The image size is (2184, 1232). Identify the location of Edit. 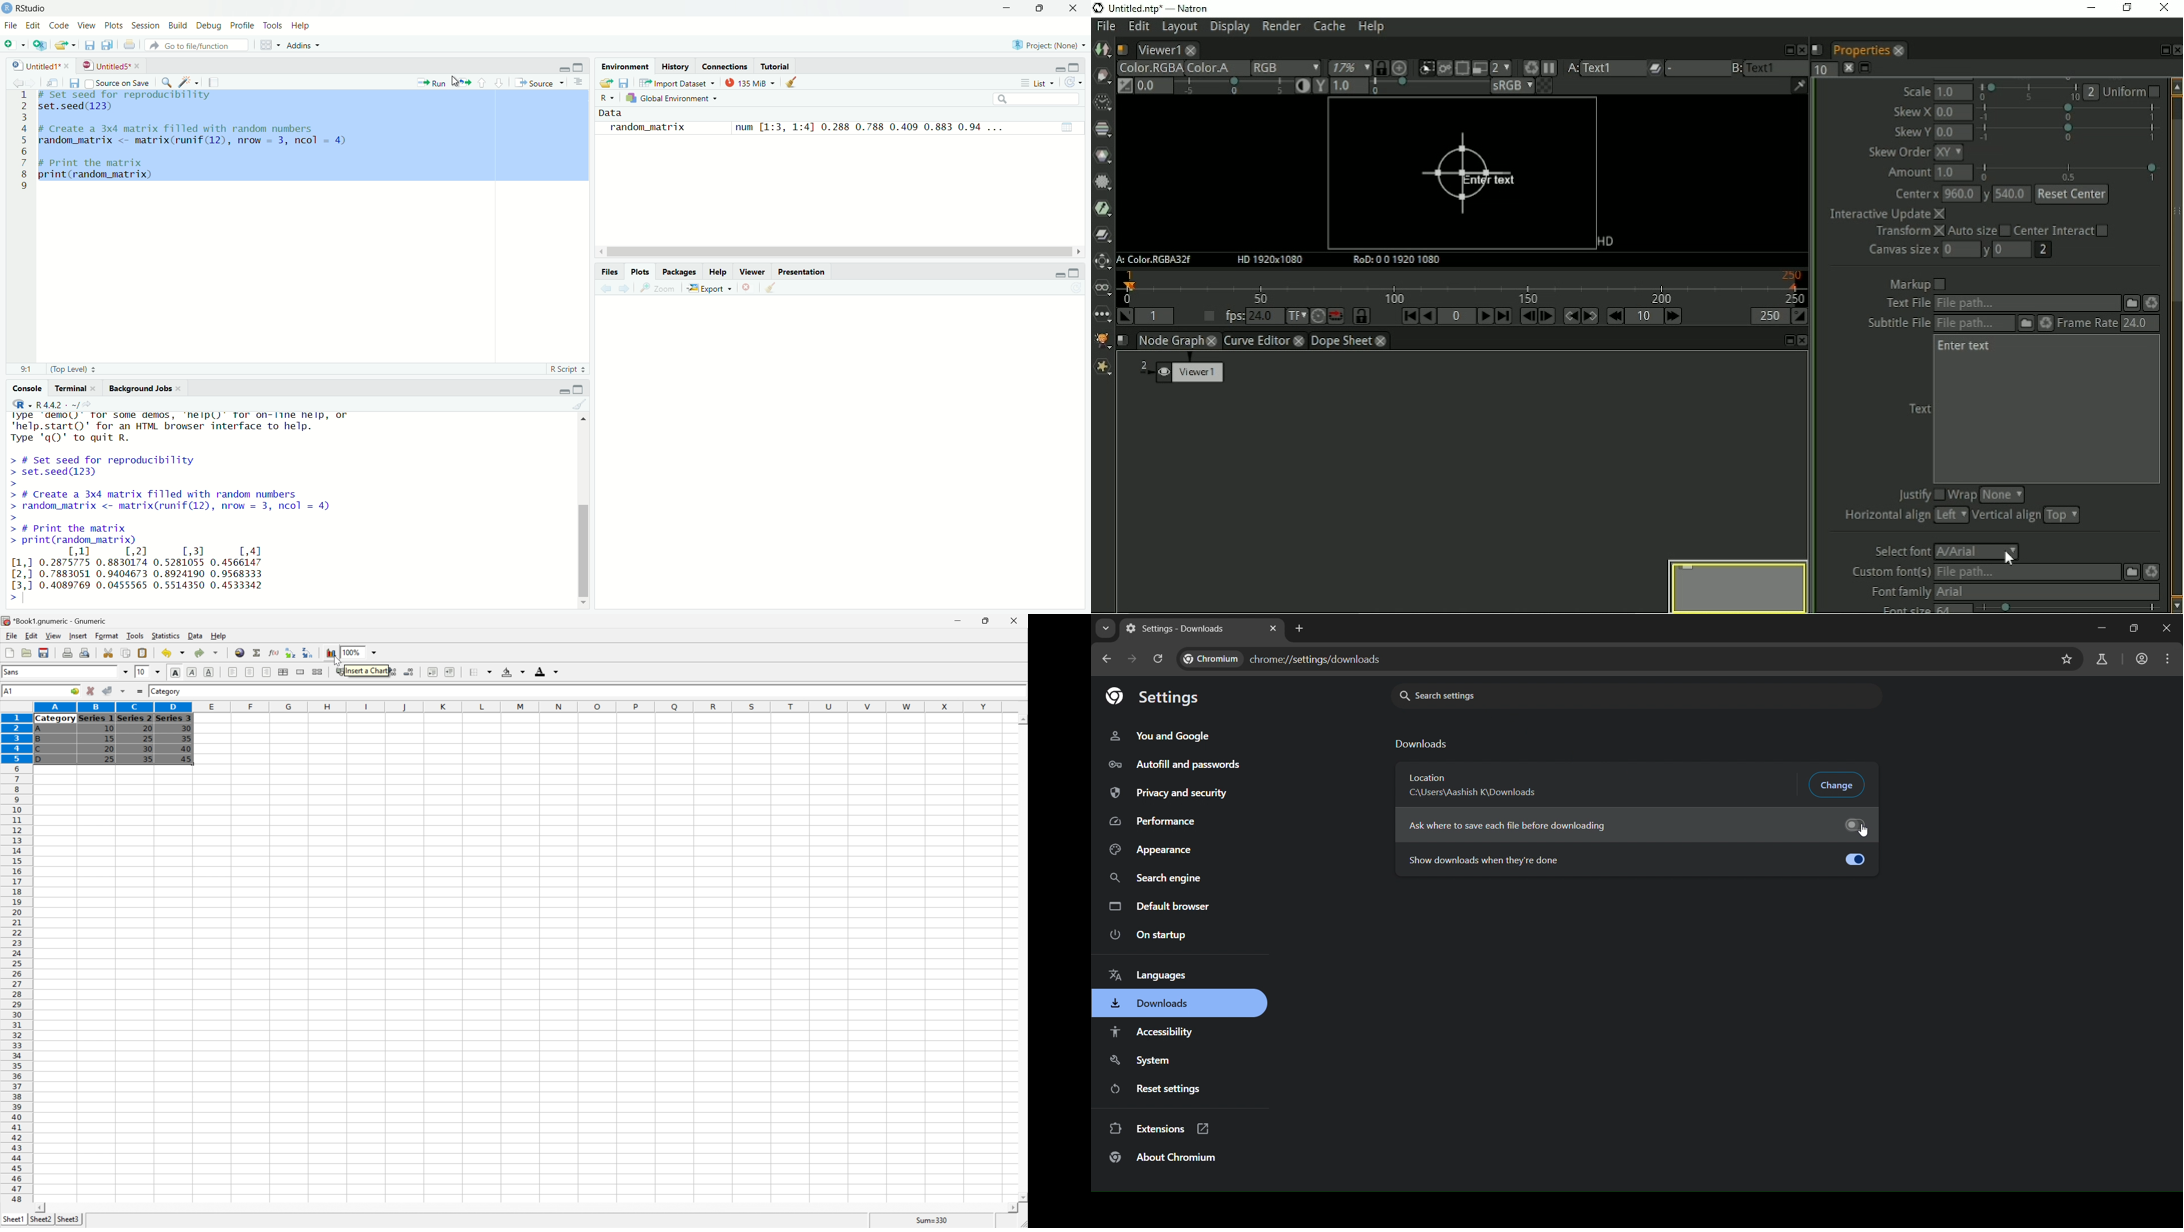
(34, 27).